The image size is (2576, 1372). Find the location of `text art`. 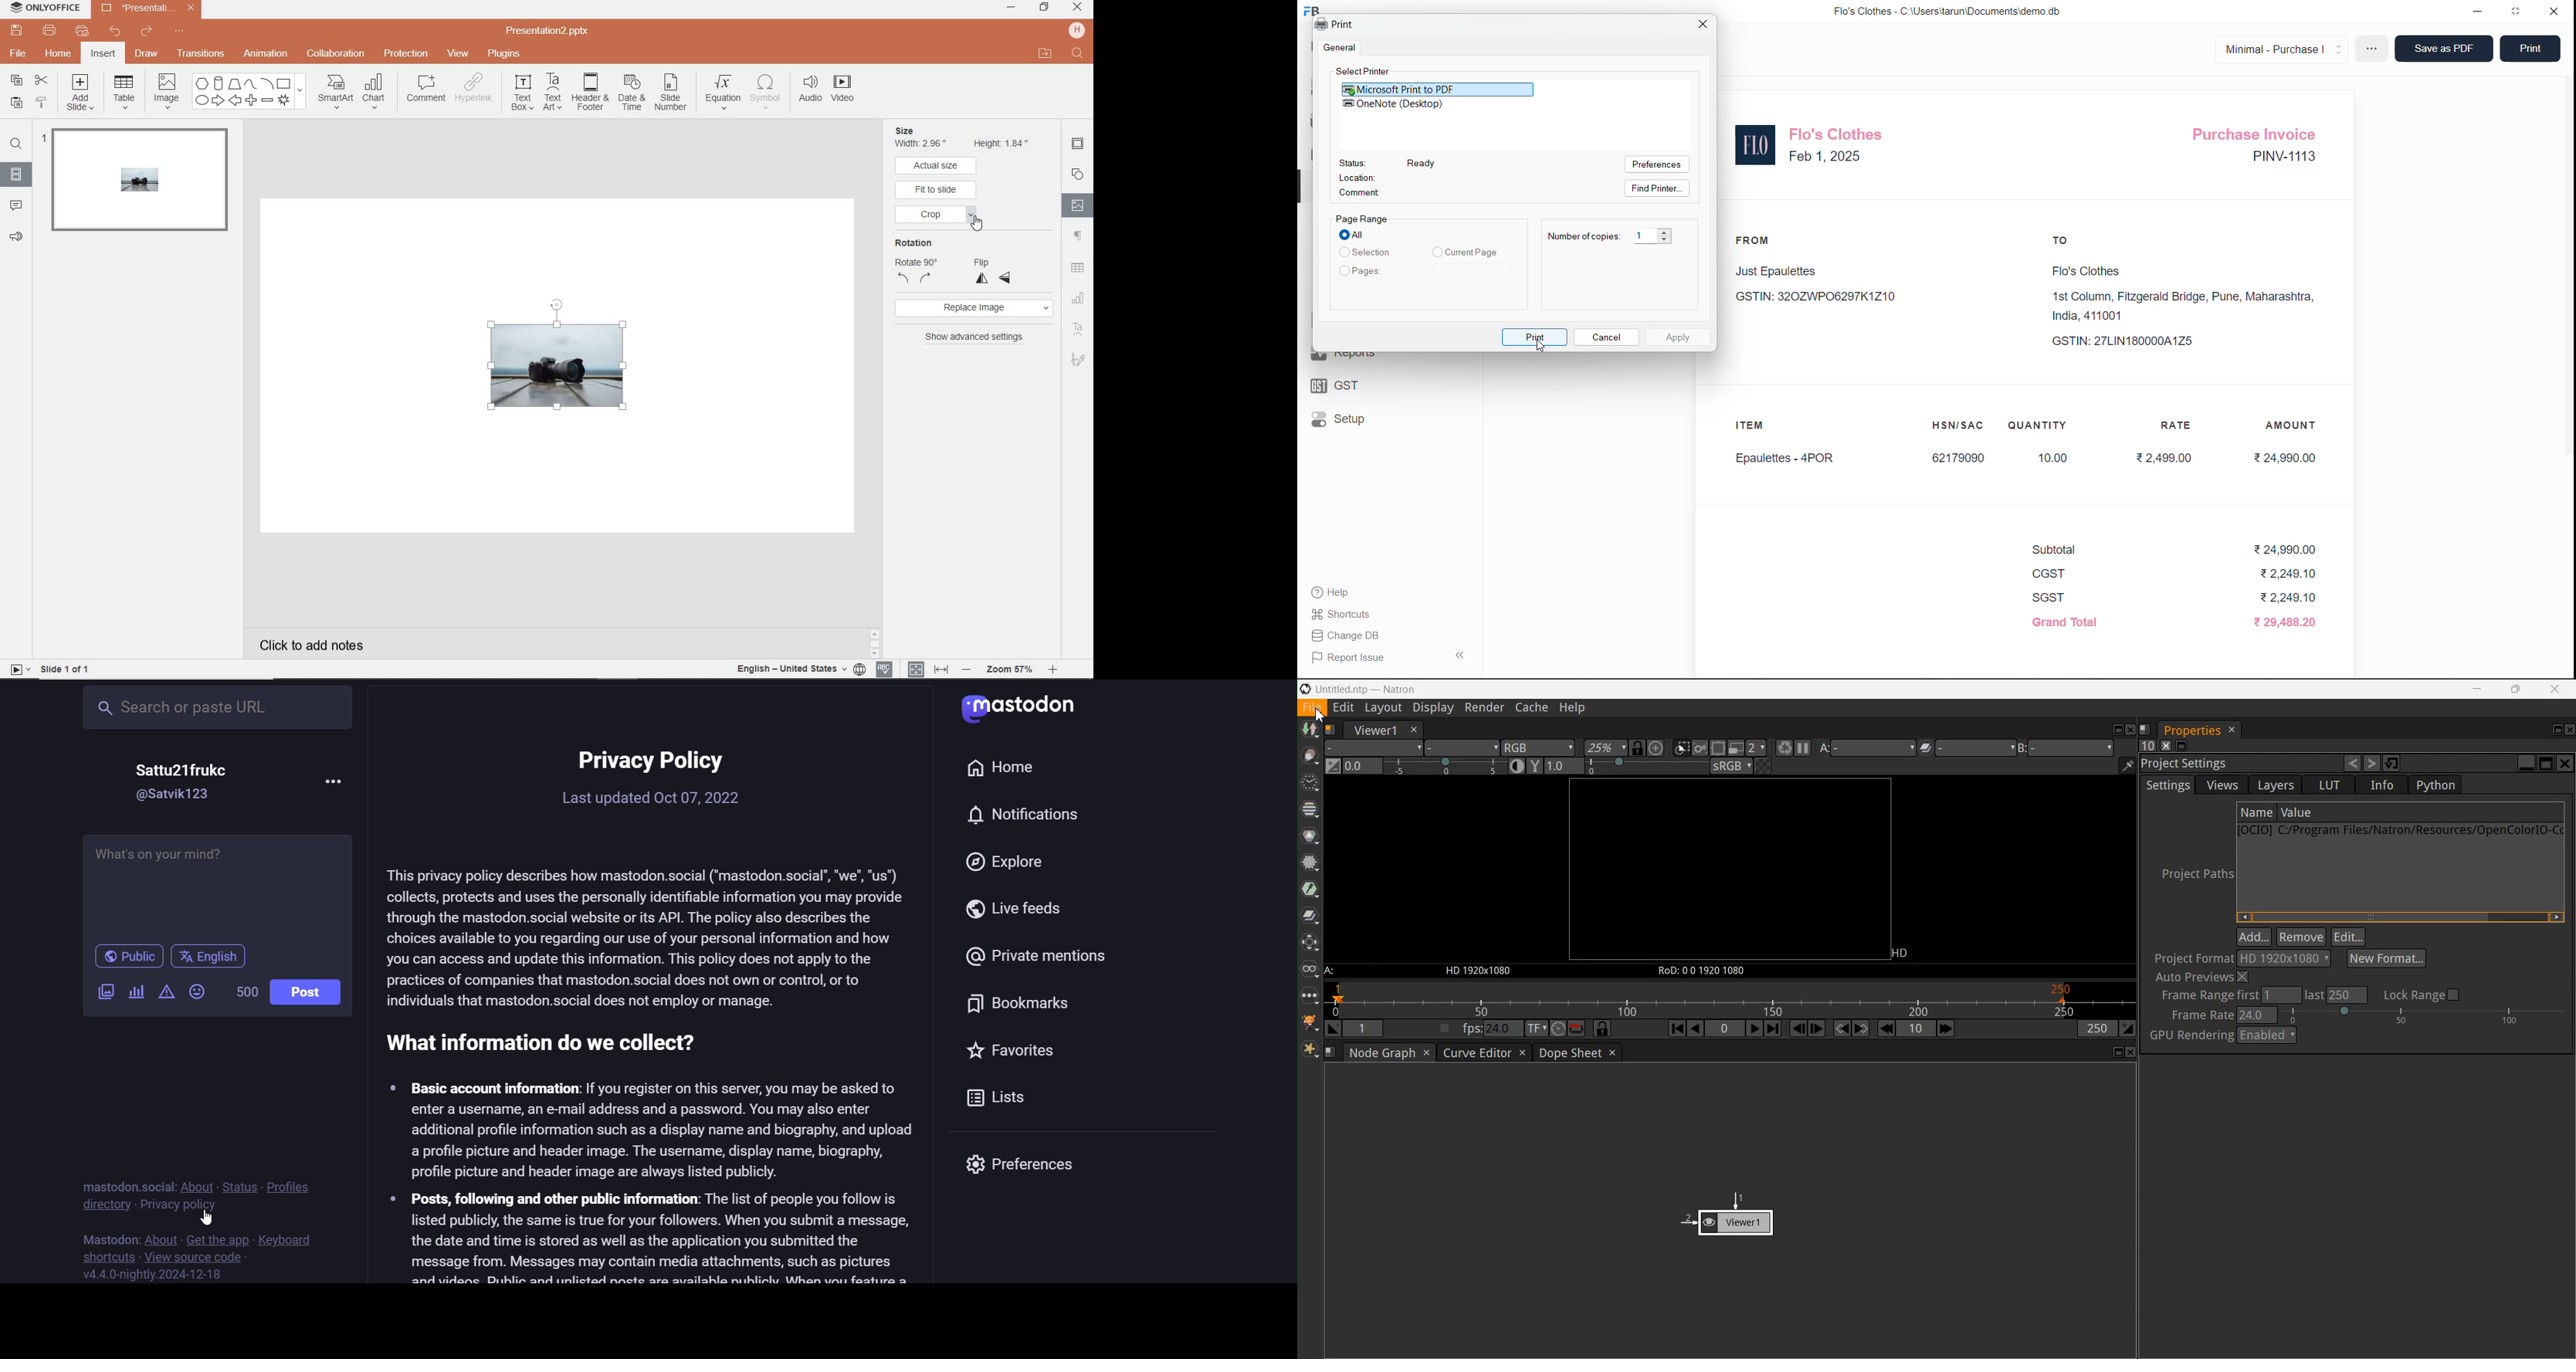

text art is located at coordinates (1078, 329).